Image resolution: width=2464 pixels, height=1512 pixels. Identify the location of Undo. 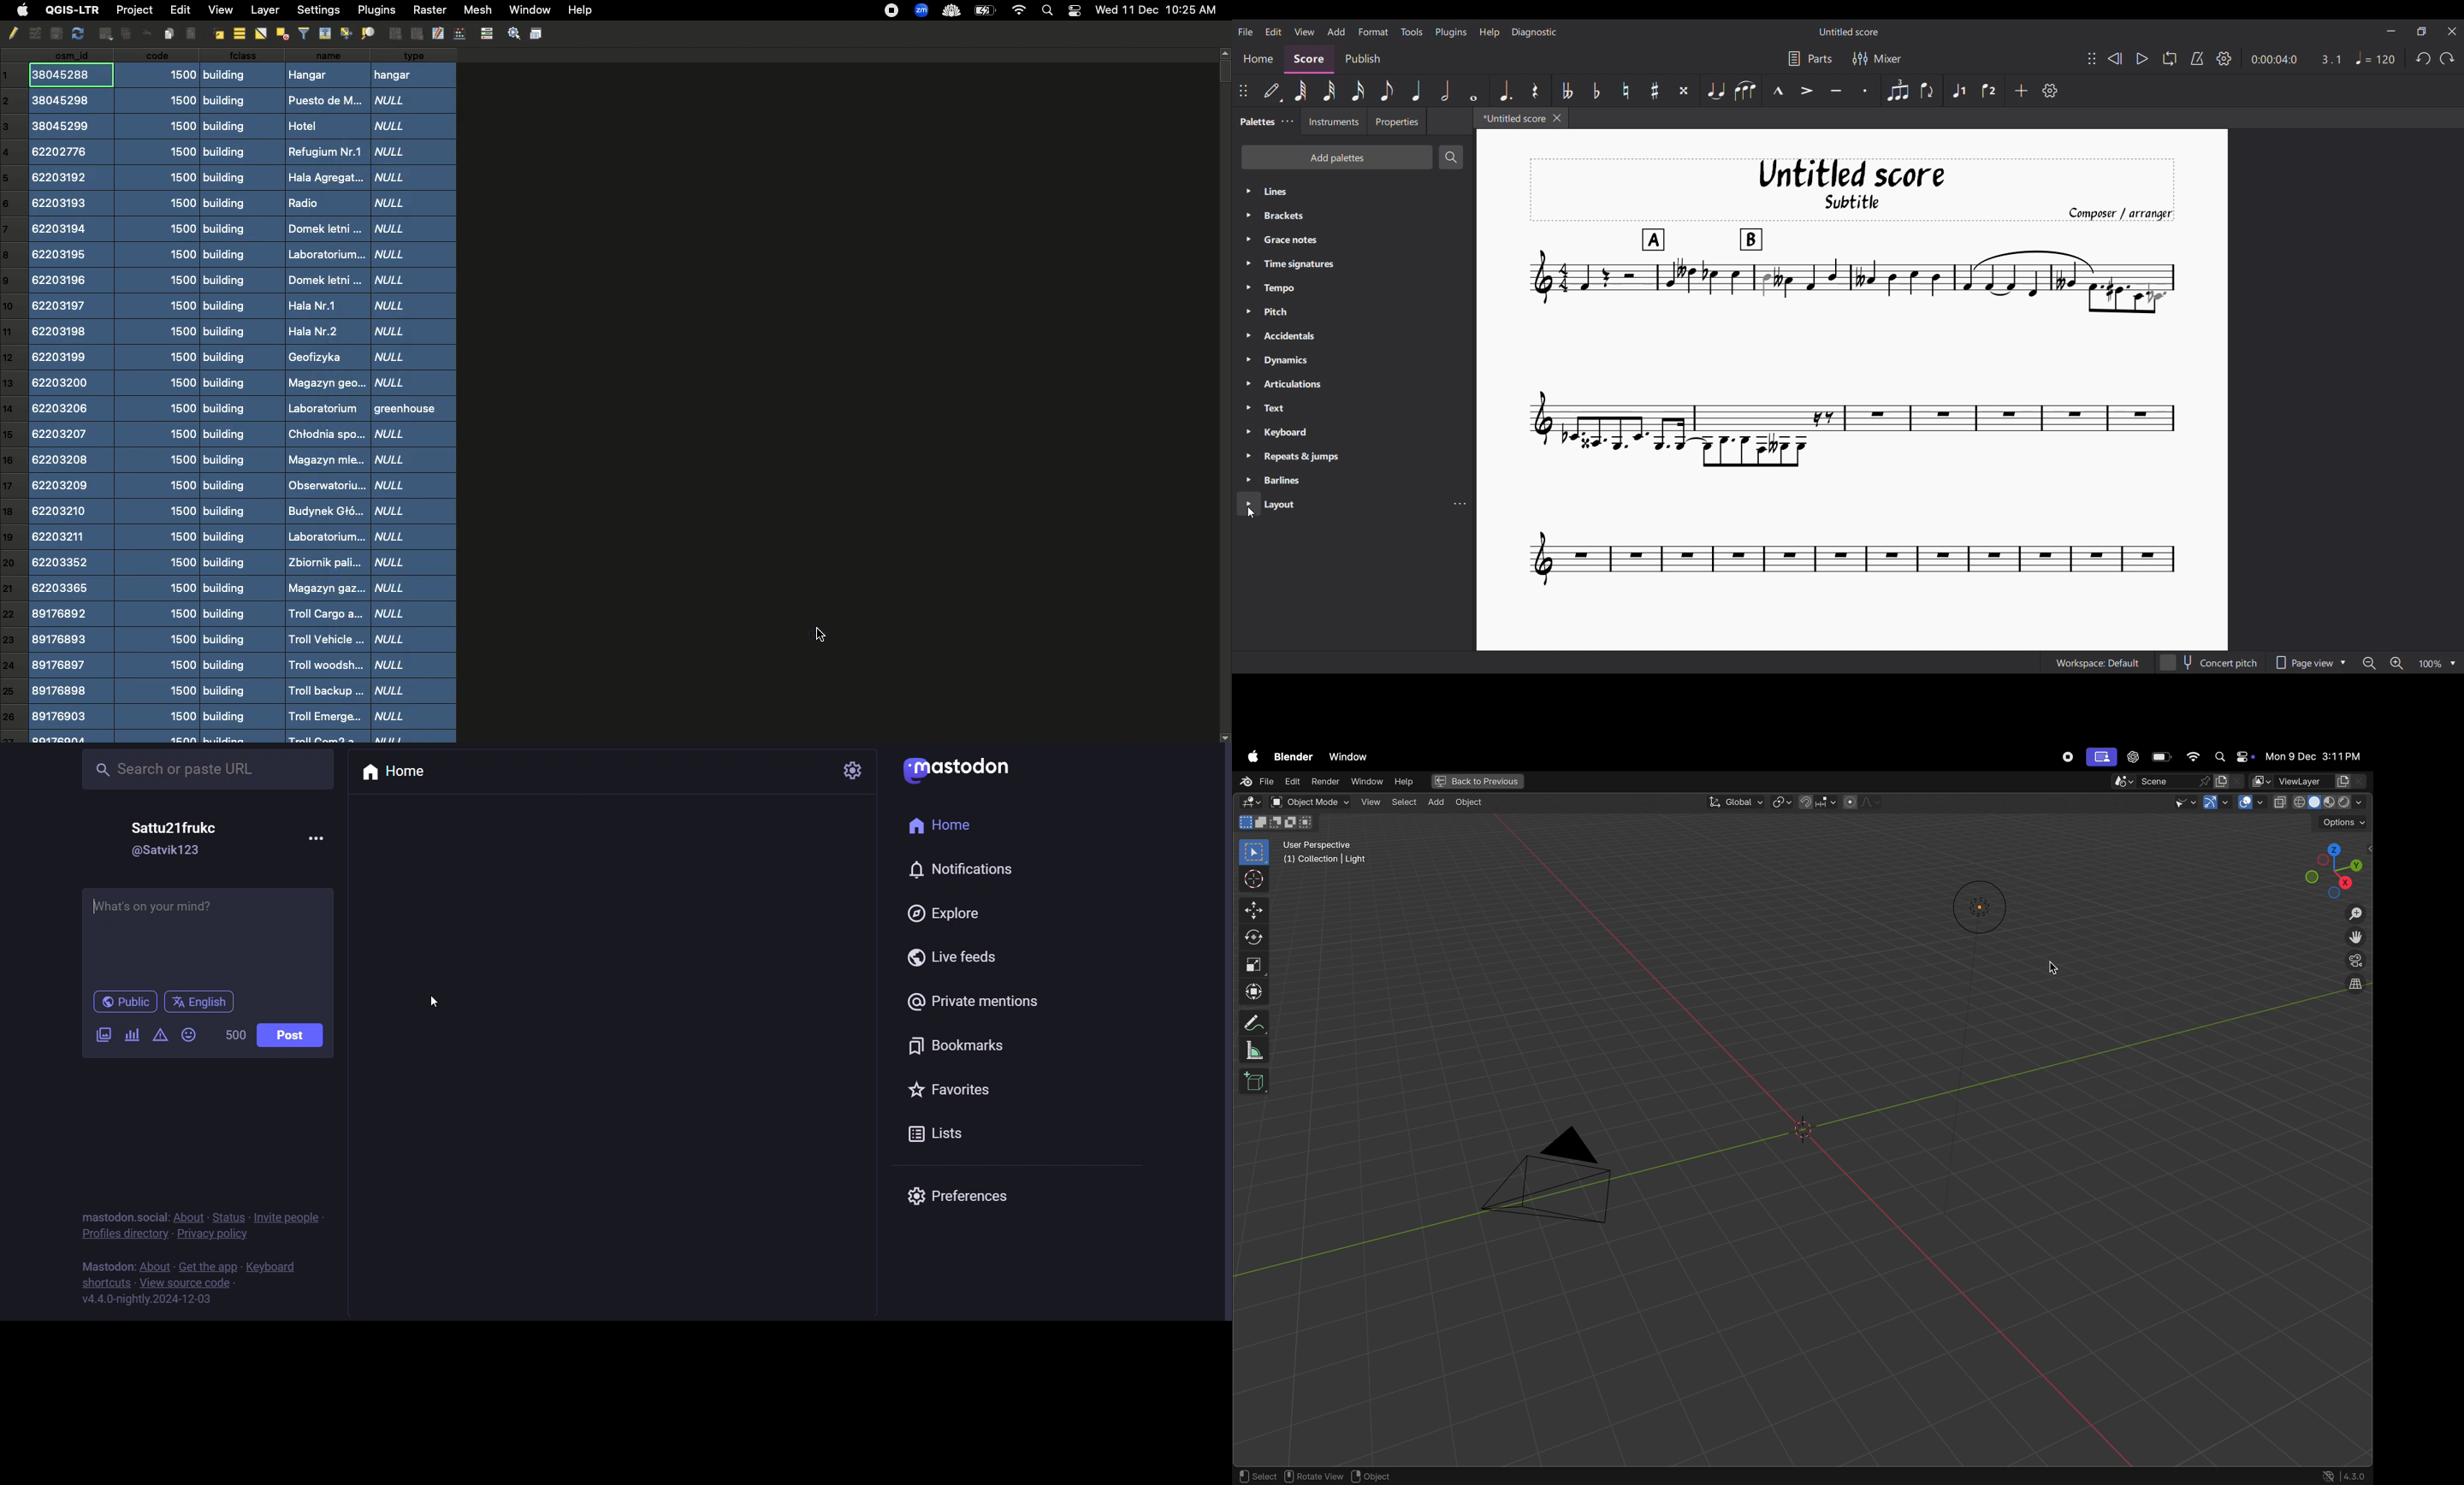
(2424, 58).